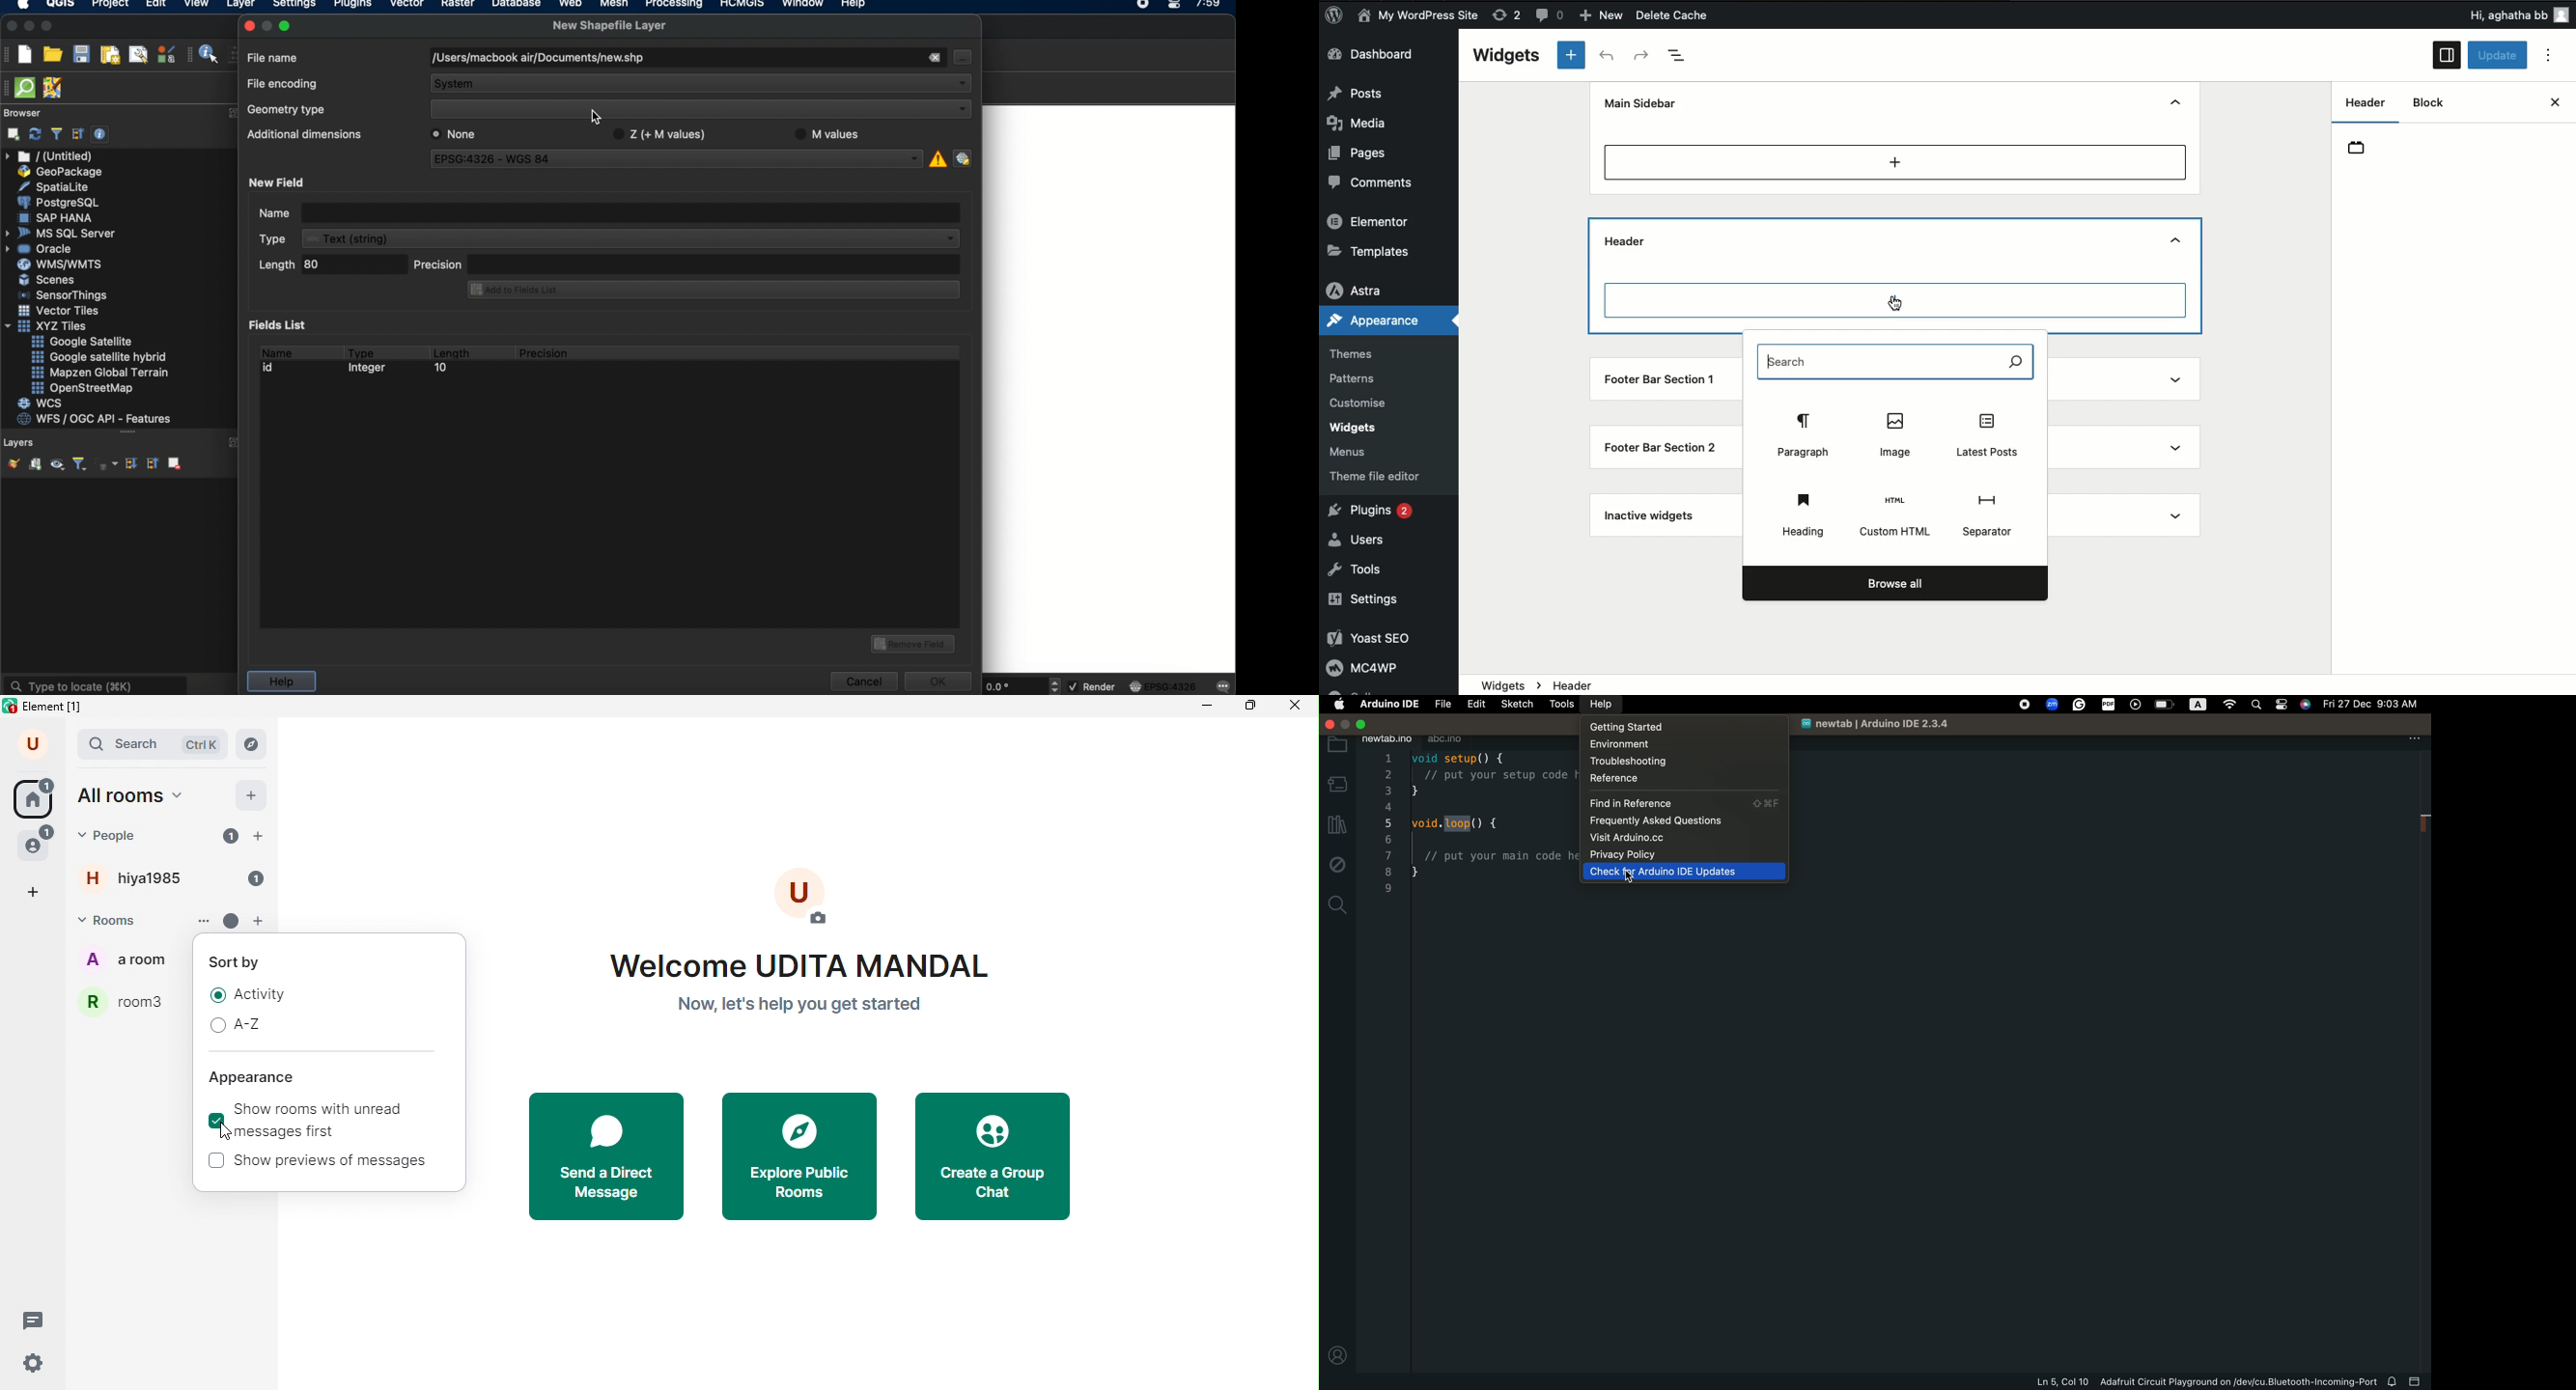 This screenshot has width=2576, height=1400. What do you see at coordinates (813, 981) in the screenshot?
I see `welcome text` at bounding box center [813, 981].